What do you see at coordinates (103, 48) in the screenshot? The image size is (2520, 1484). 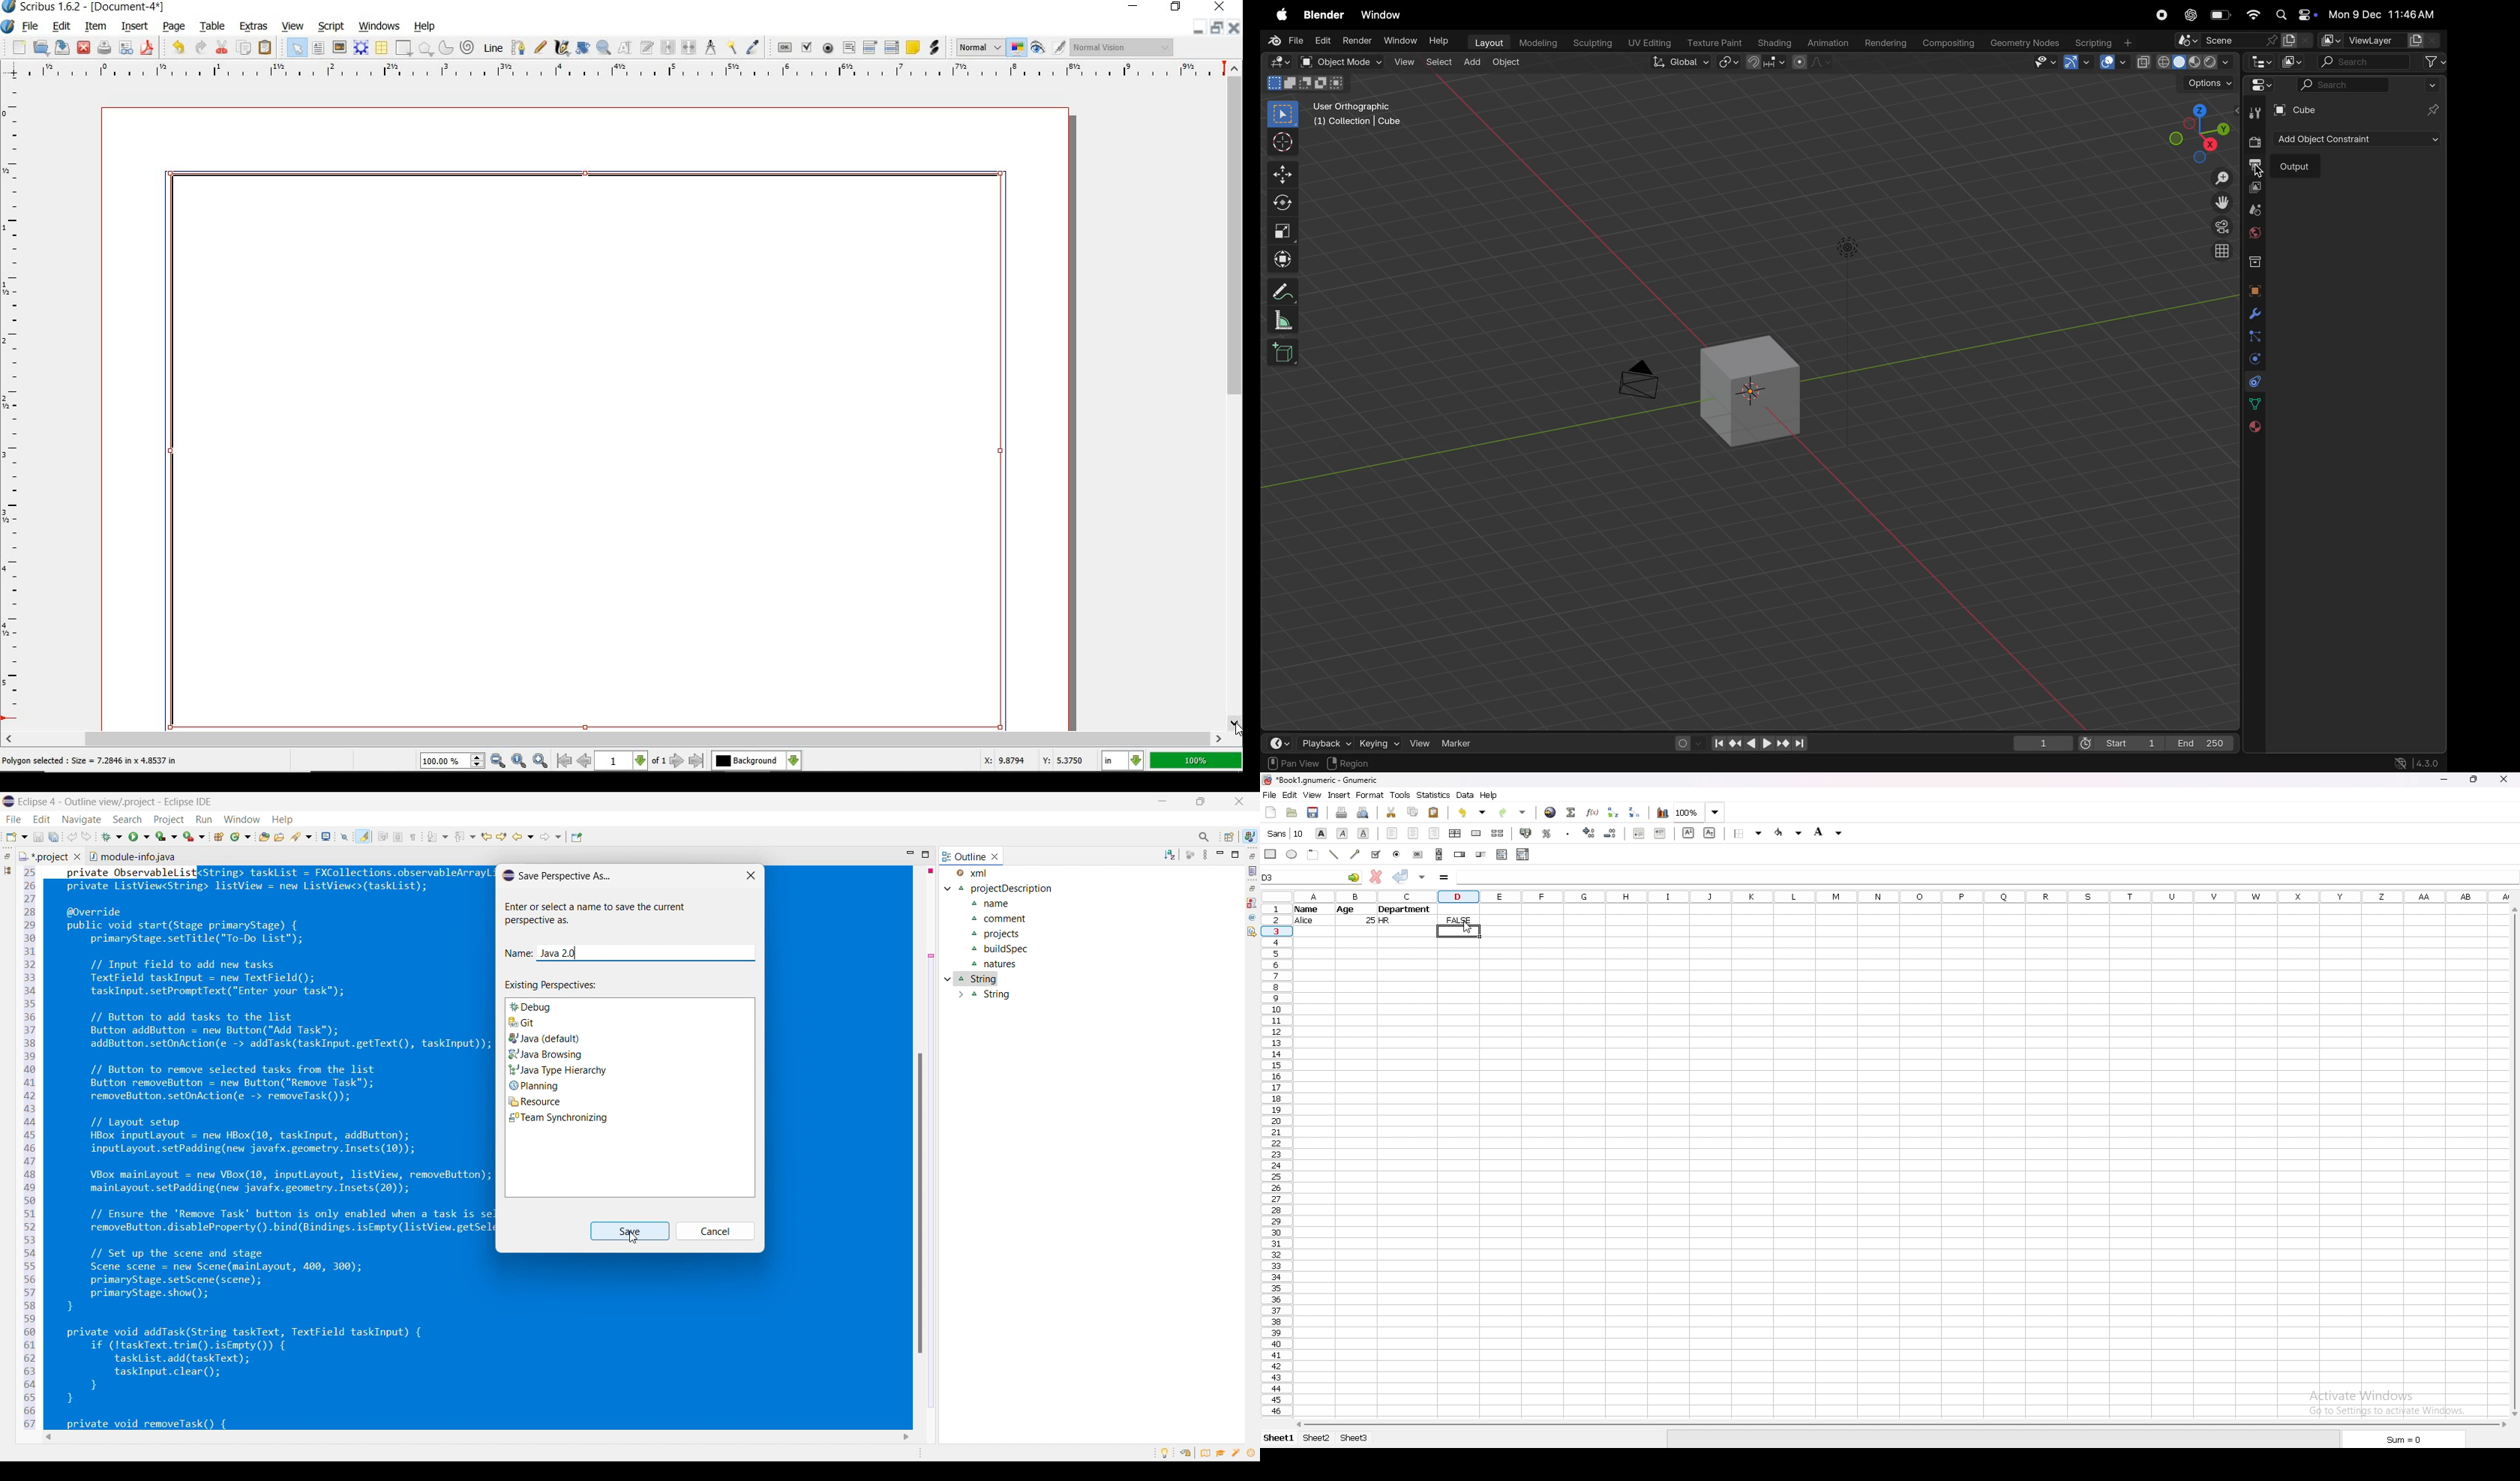 I see `print` at bounding box center [103, 48].